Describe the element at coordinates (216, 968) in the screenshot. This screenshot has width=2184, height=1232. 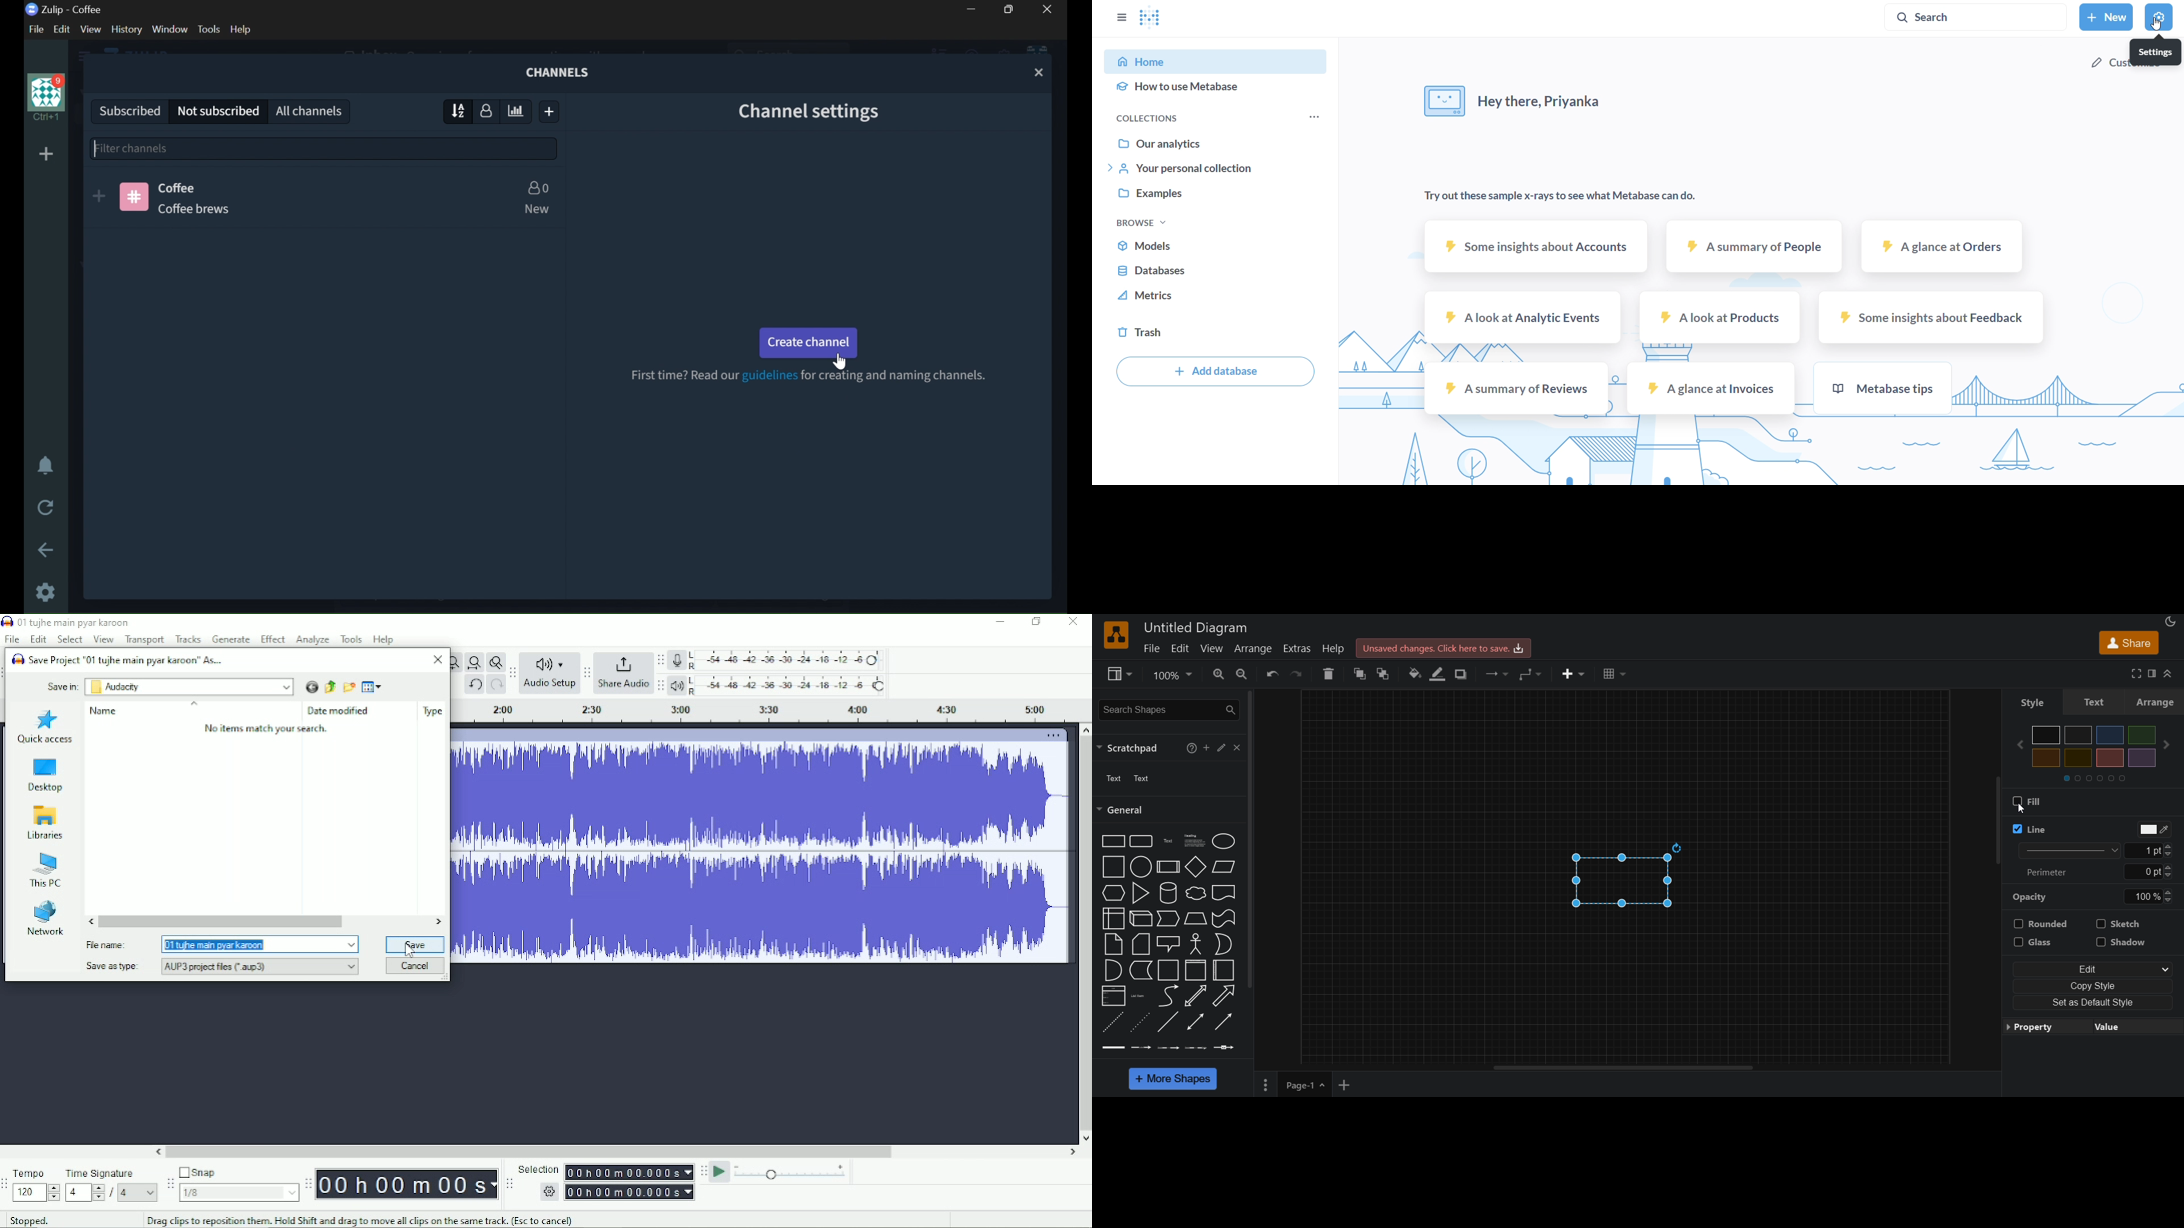
I see `Save as type` at that location.